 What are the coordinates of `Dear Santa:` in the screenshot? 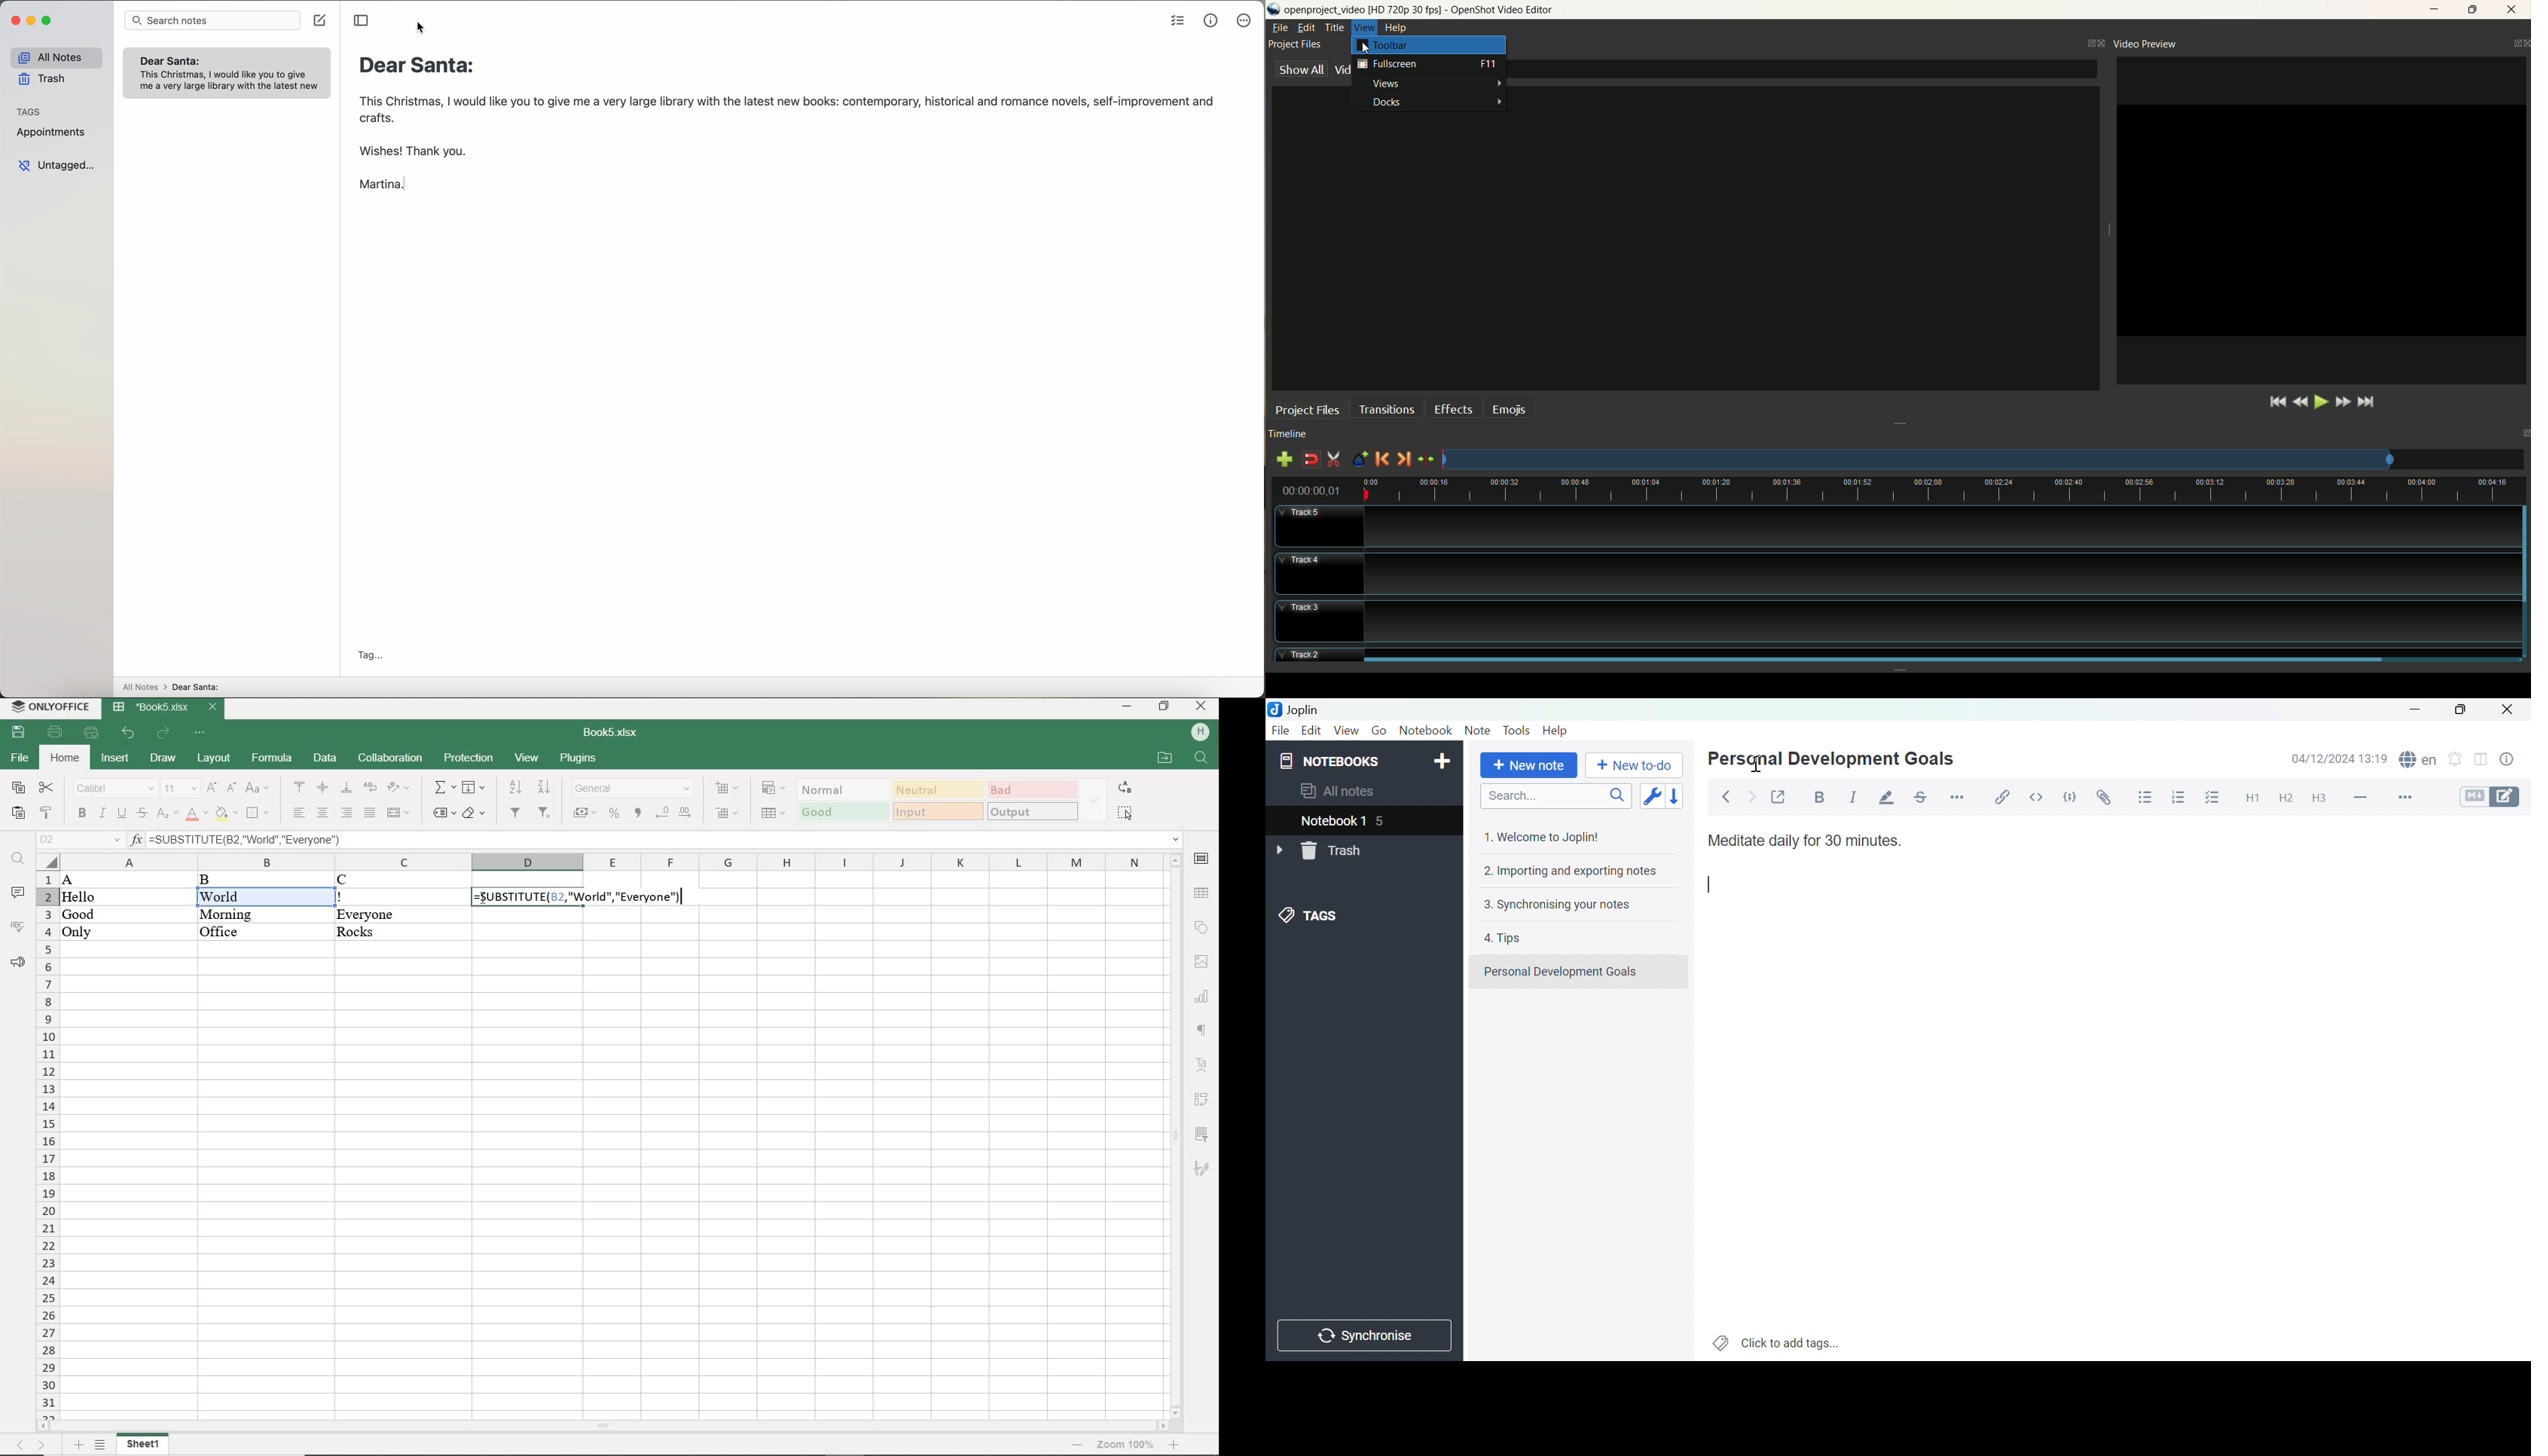 It's located at (423, 66).